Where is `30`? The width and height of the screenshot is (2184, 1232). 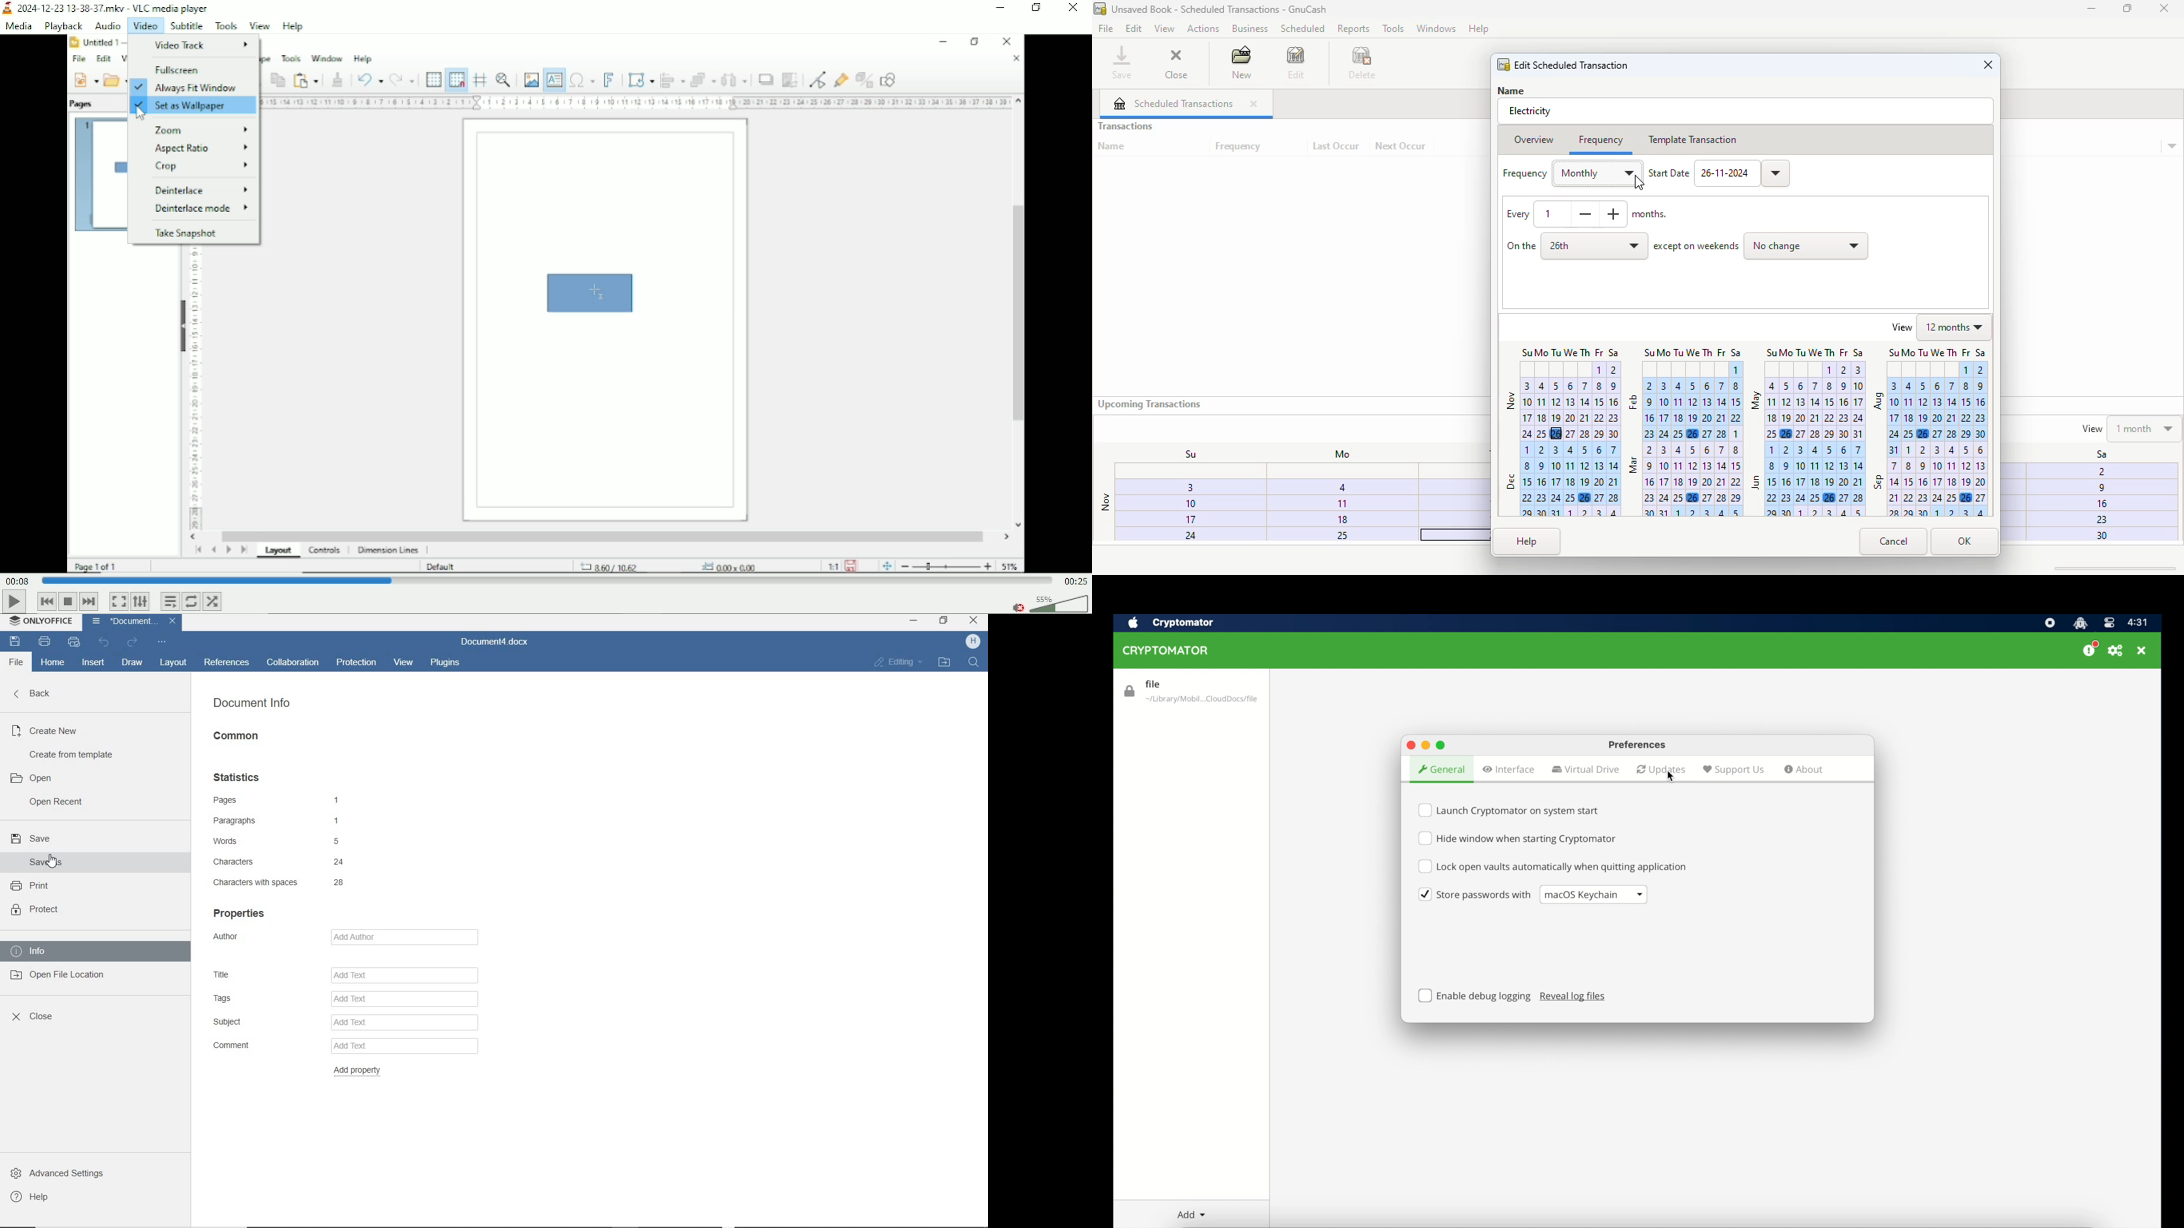 30 is located at coordinates (2099, 536).